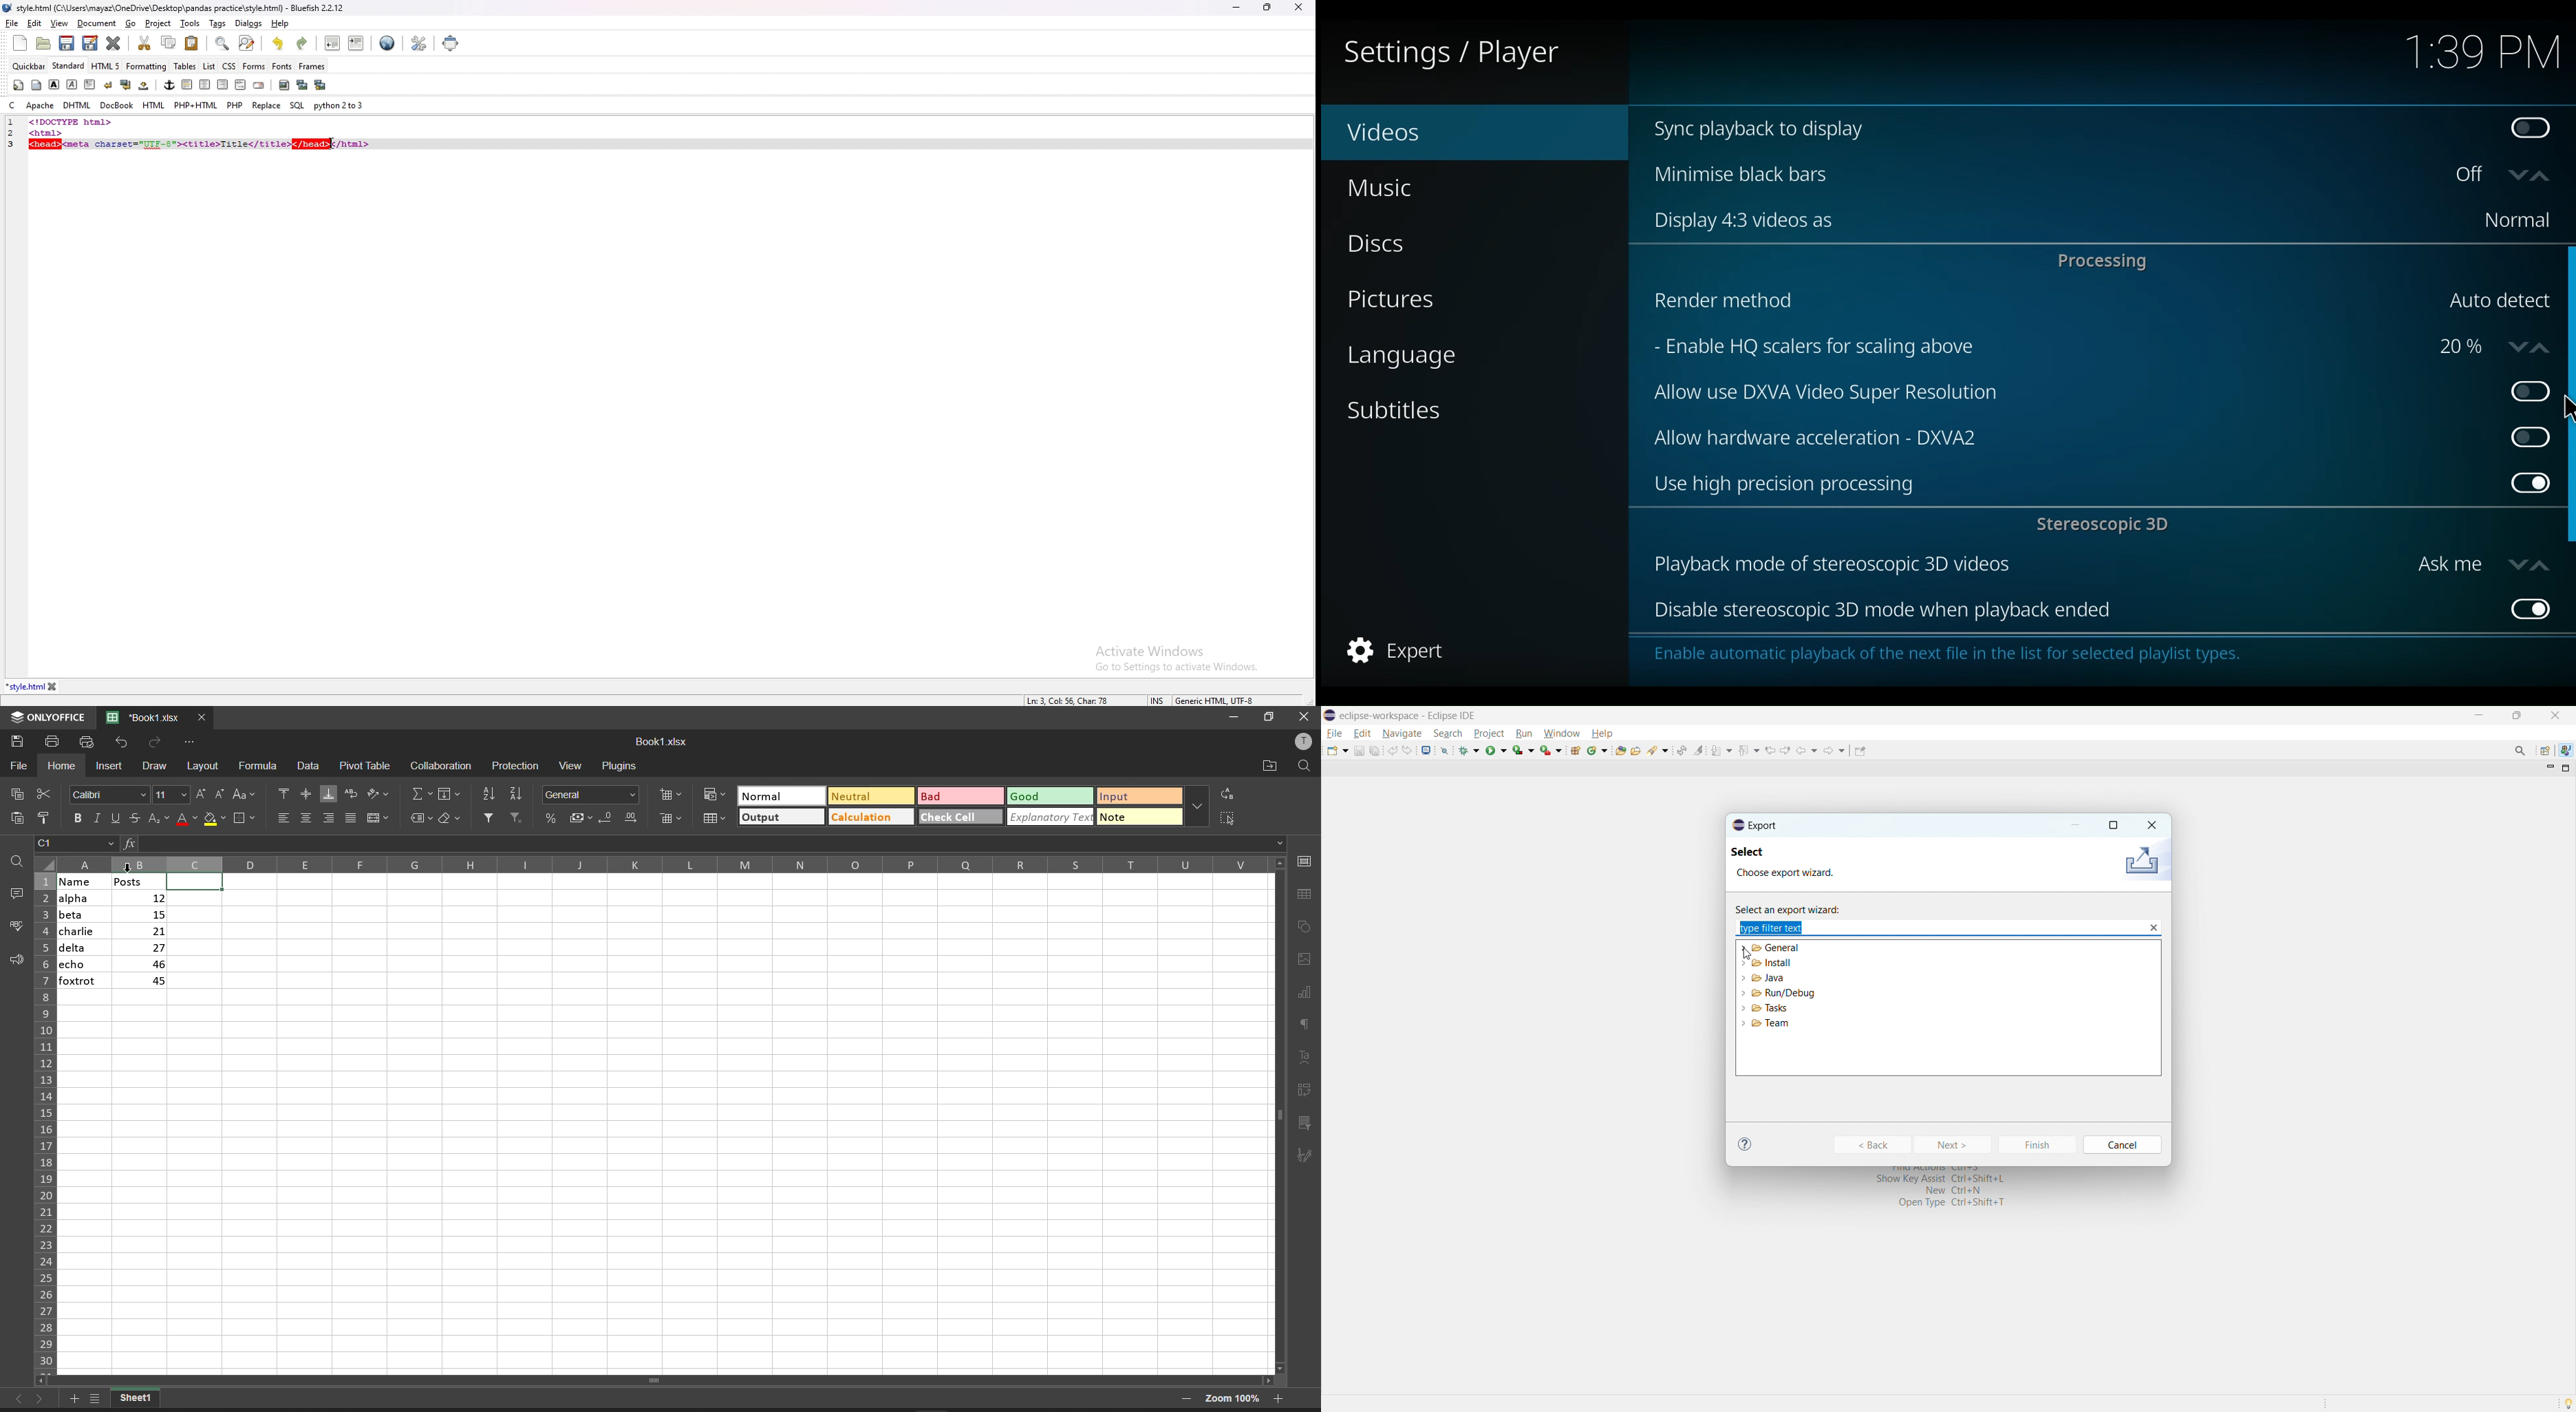 This screenshot has width=2576, height=1428. What do you see at coordinates (114, 43) in the screenshot?
I see `close current tab` at bounding box center [114, 43].